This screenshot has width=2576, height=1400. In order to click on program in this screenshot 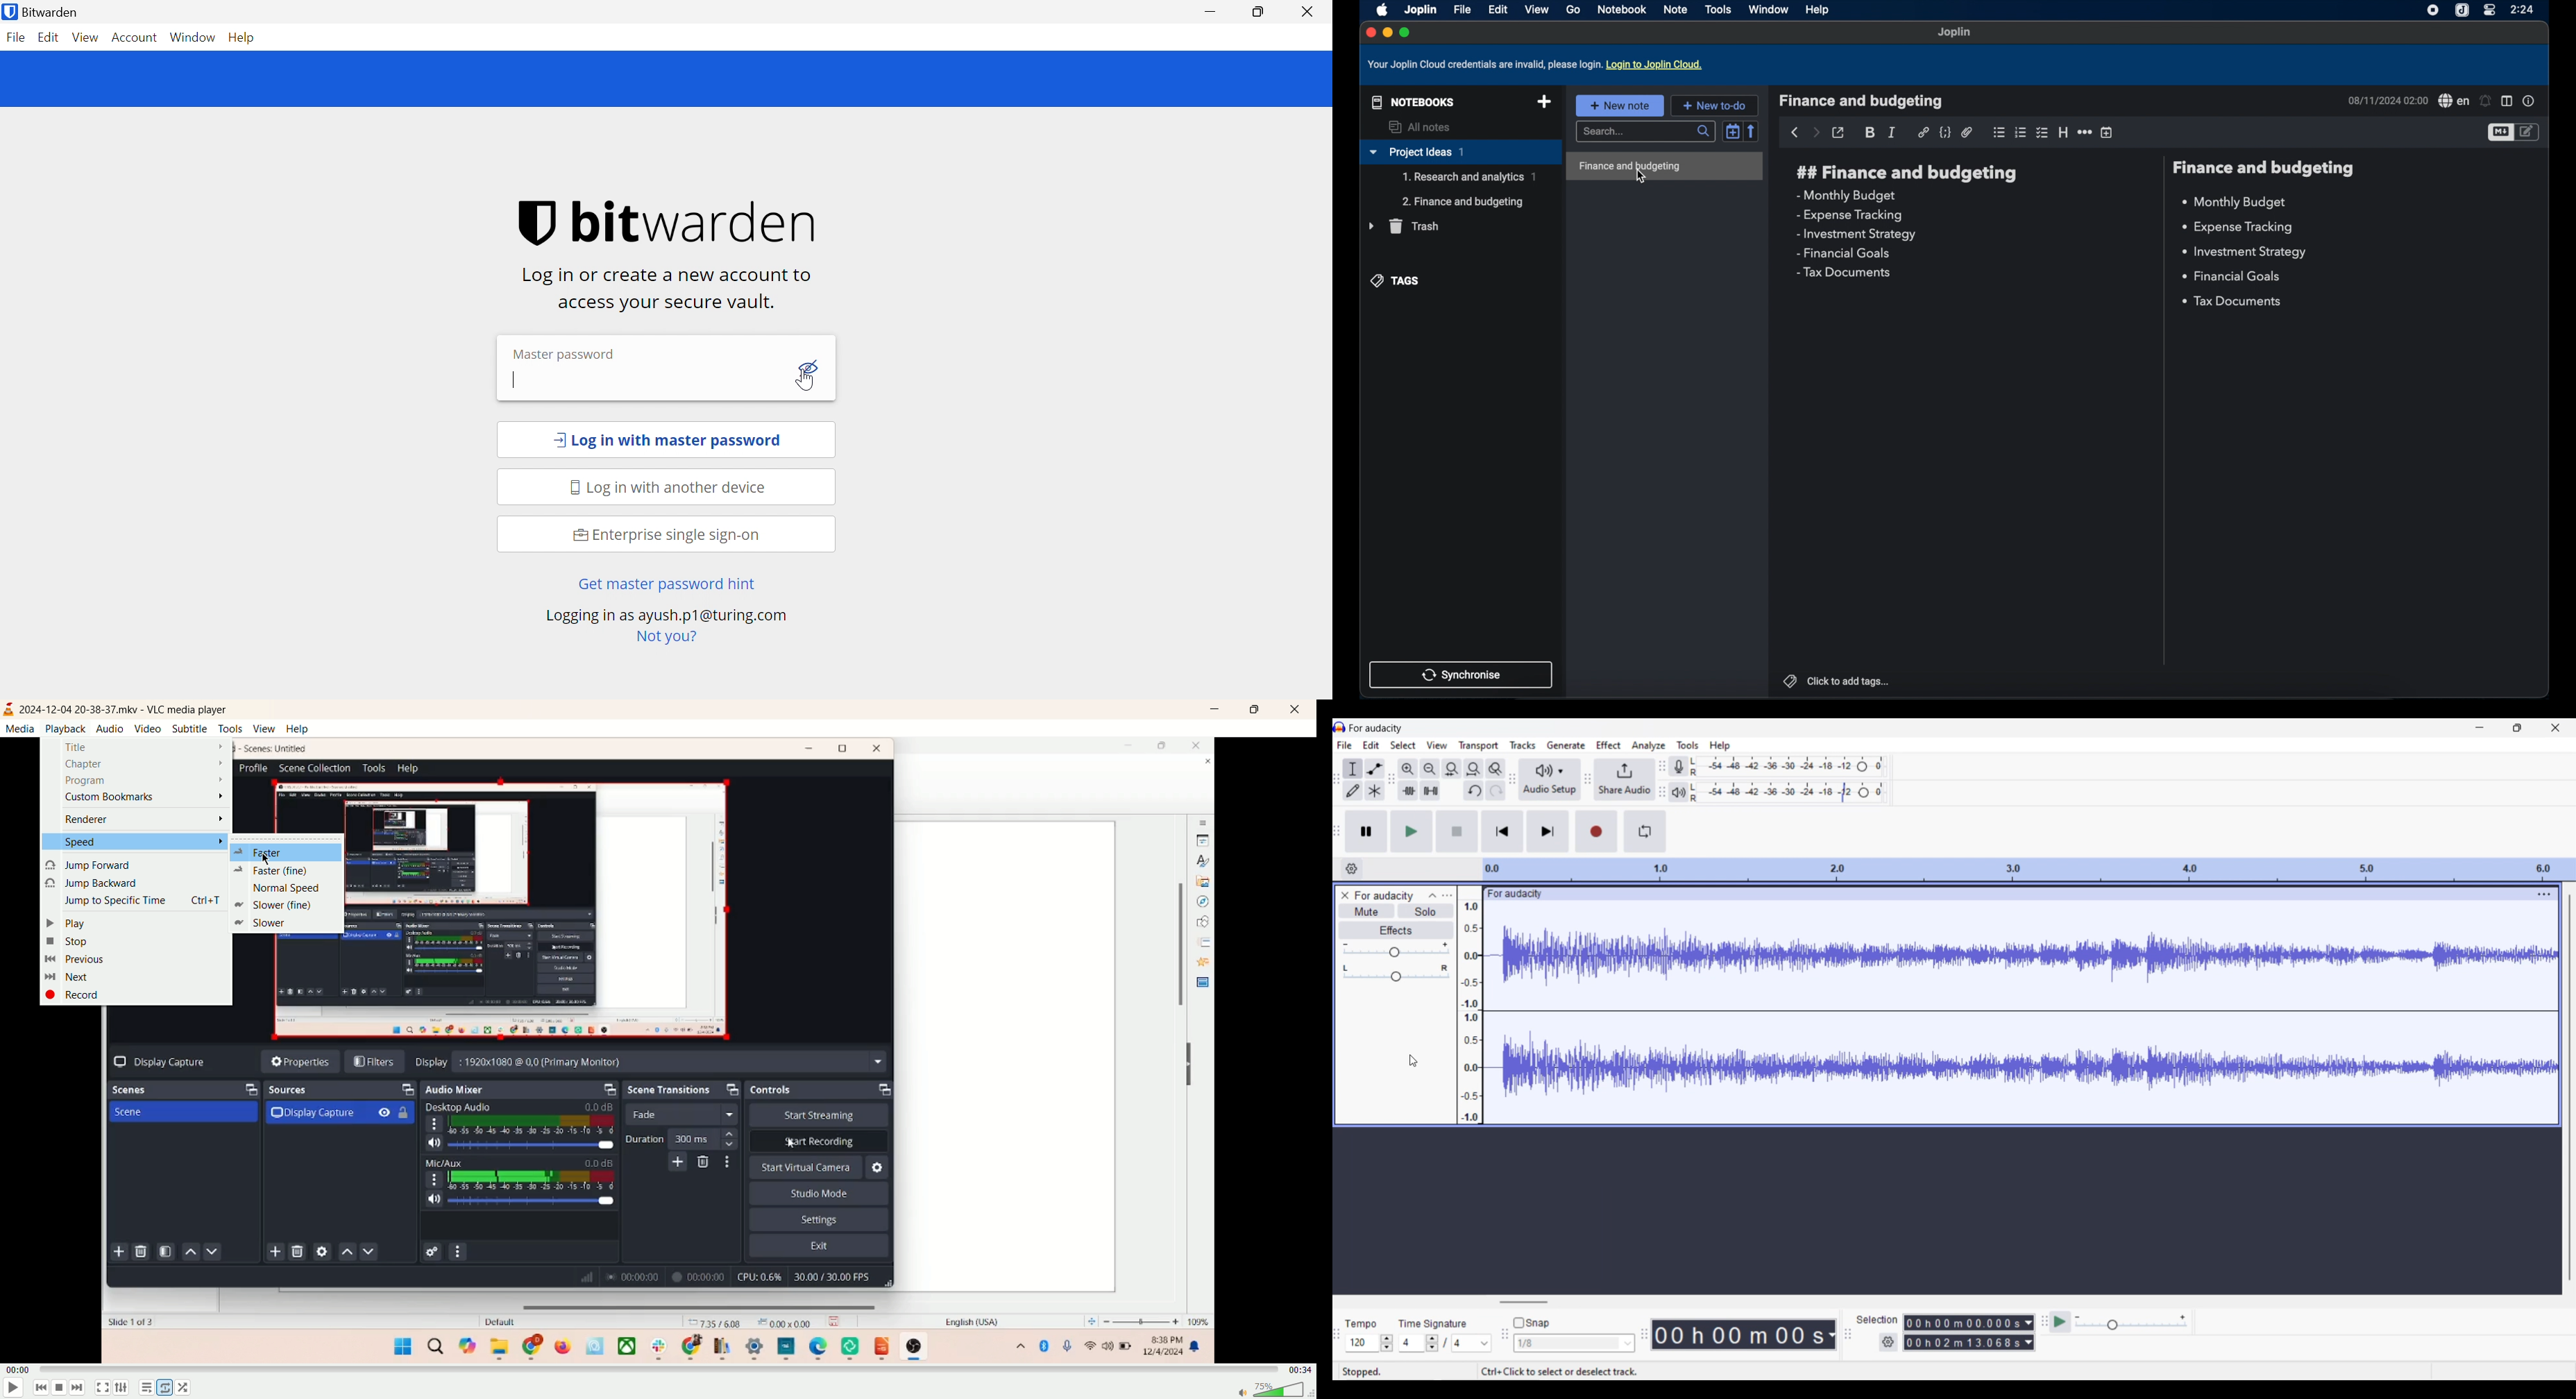, I will do `click(145, 780)`.